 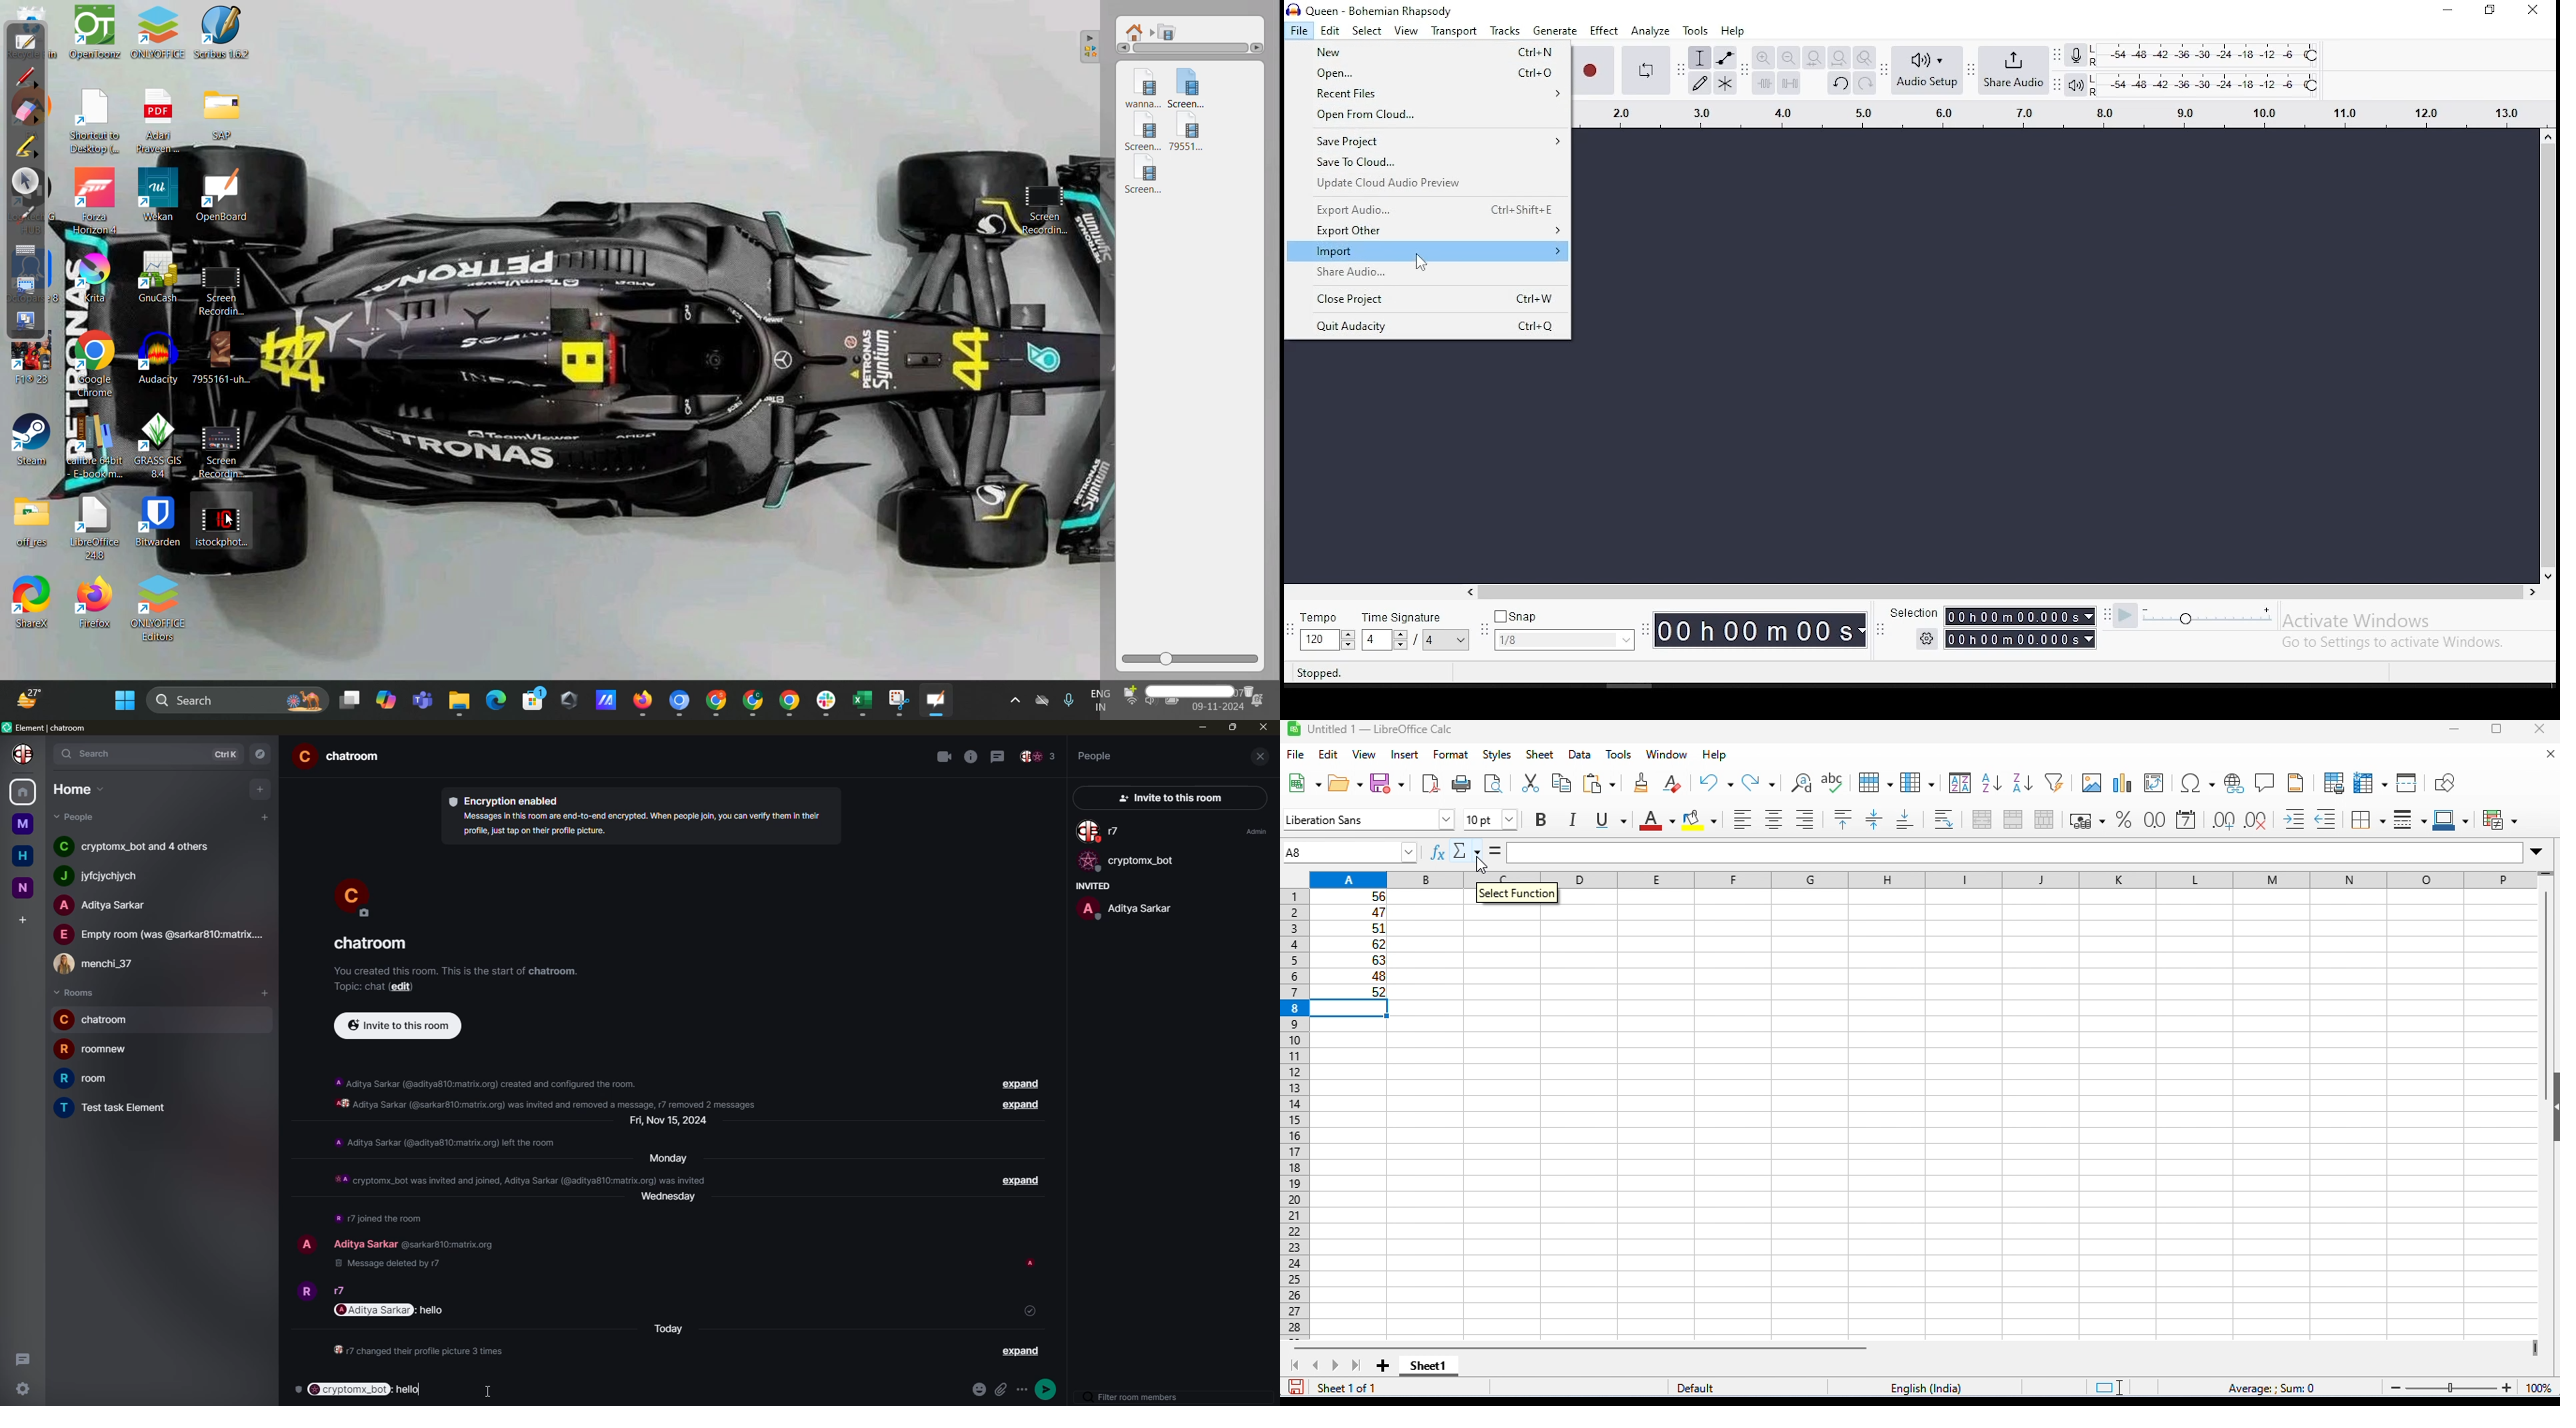 What do you see at coordinates (101, 905) in the screenshot?
I see `people` at bounding box center [101, 905].